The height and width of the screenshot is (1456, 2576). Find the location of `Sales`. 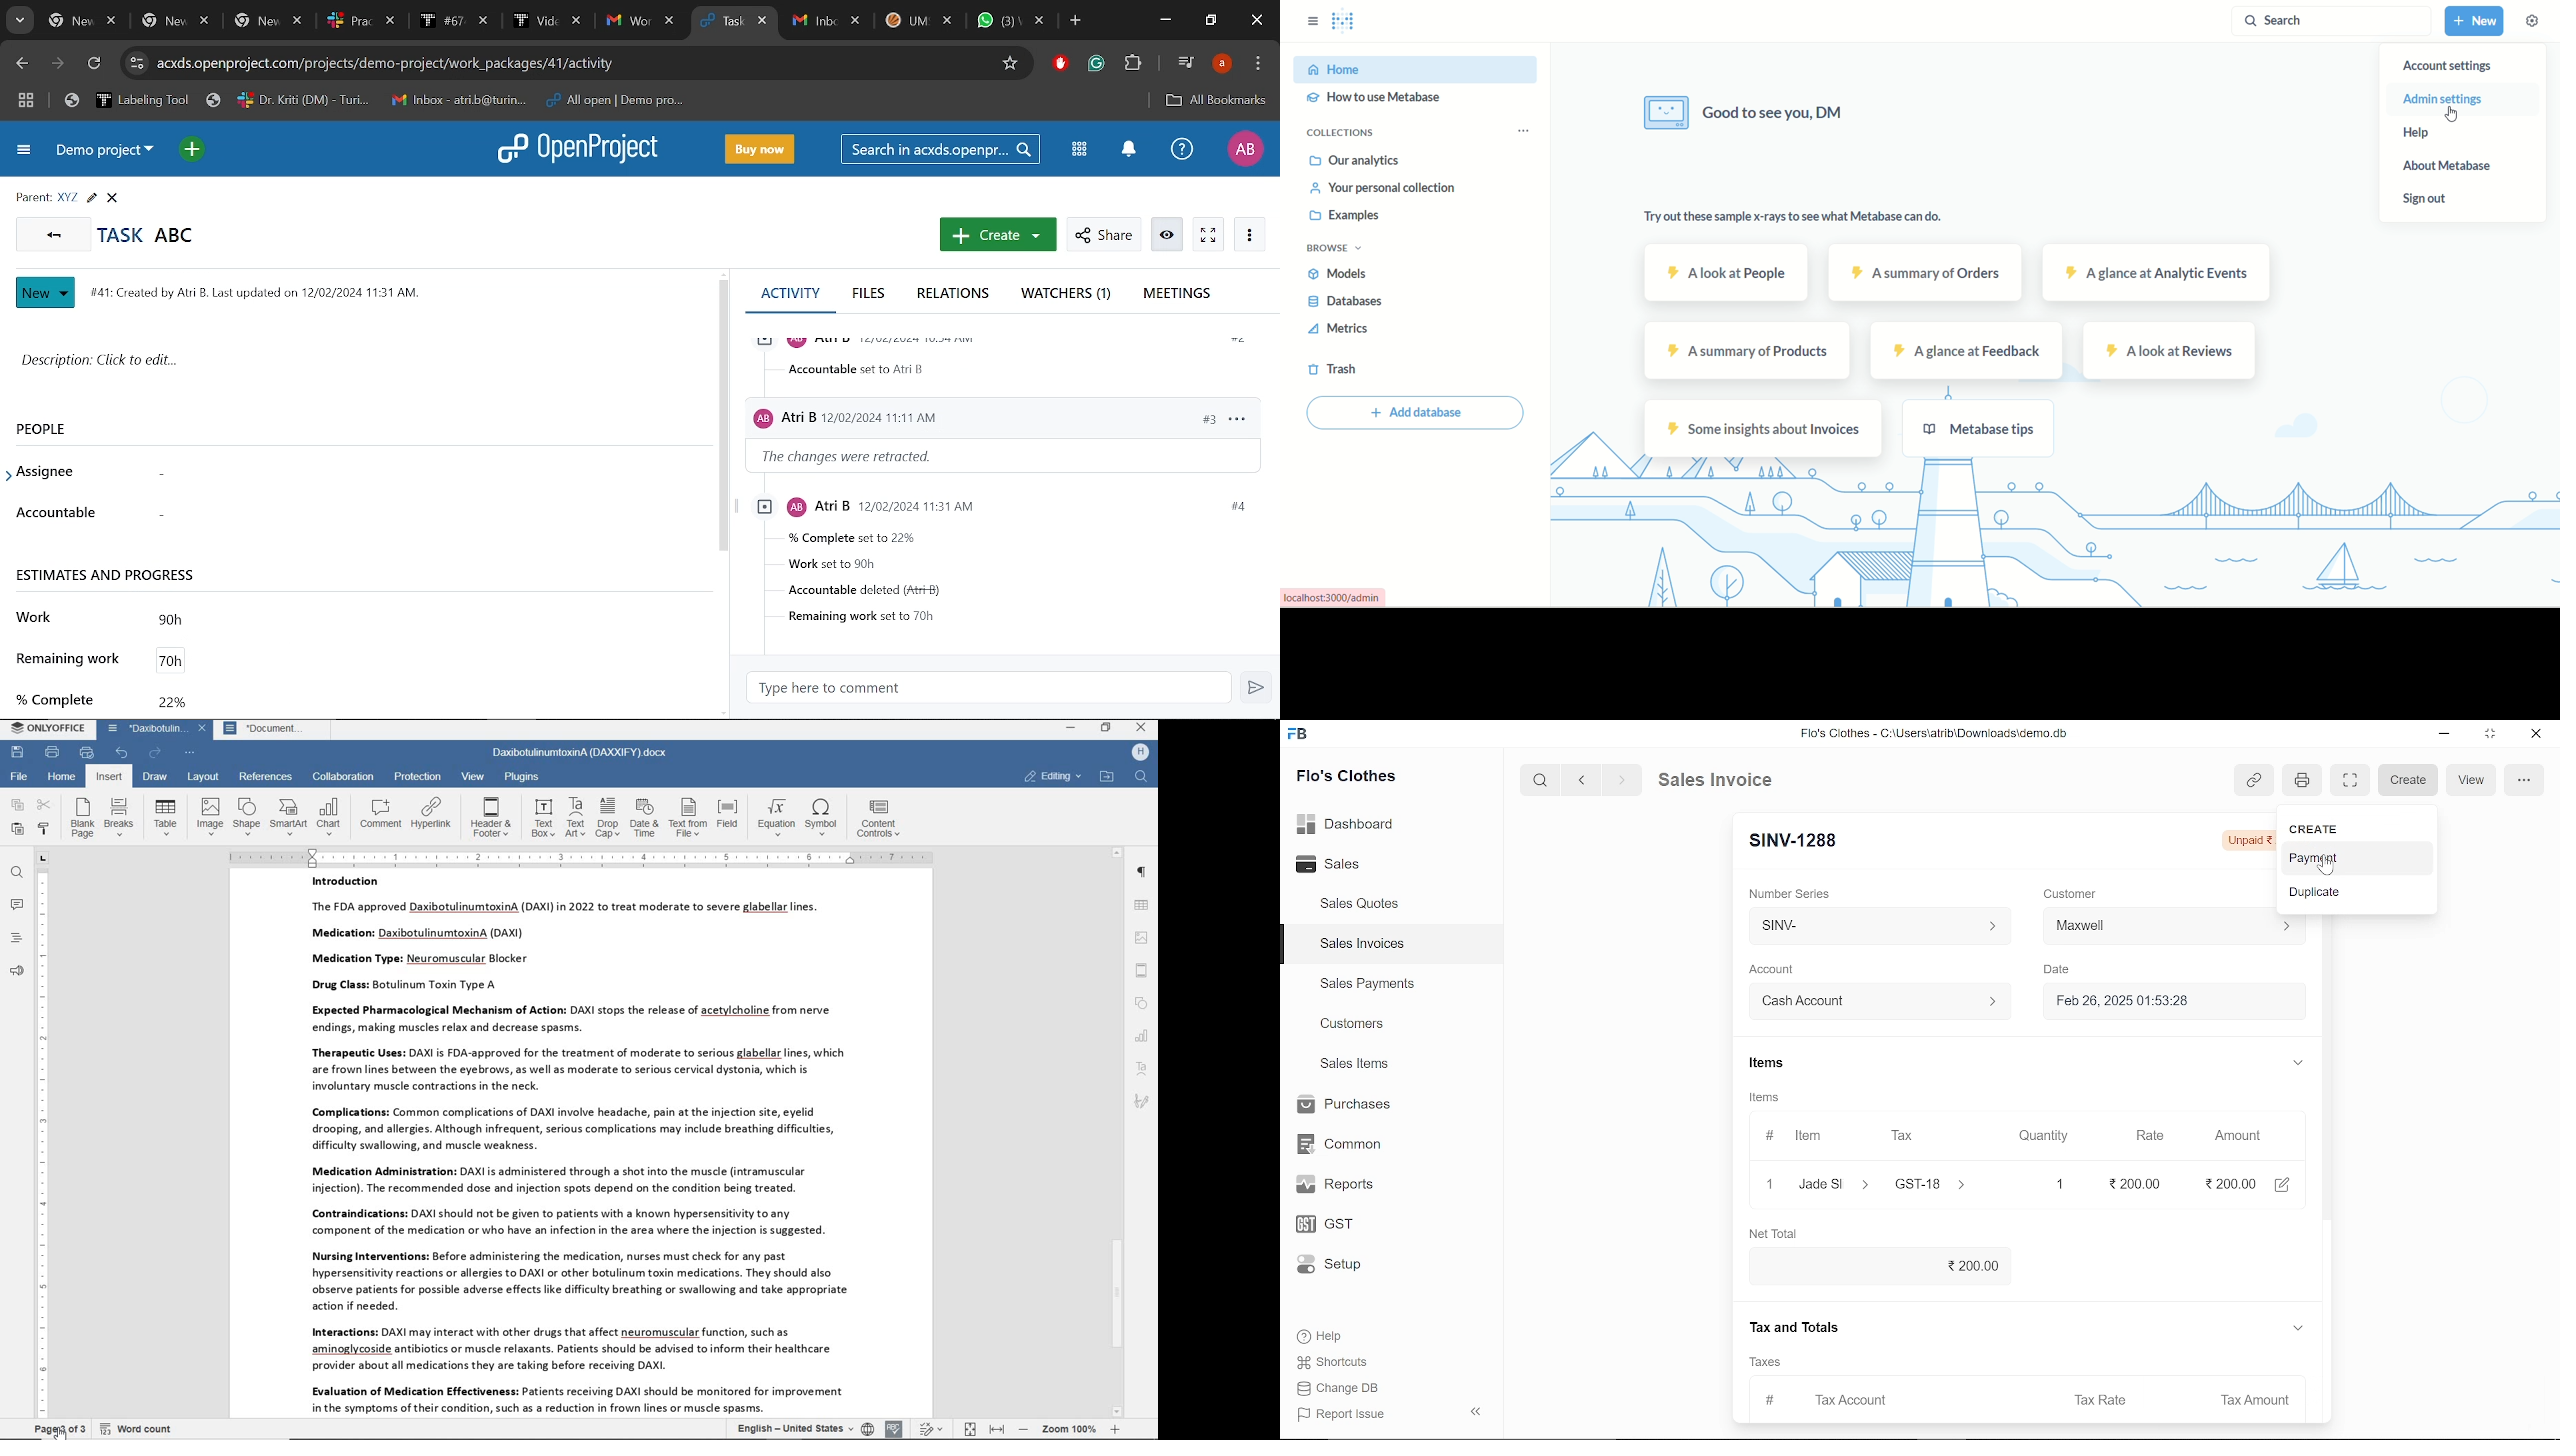

Sales is located at coordinates (1350, 865).